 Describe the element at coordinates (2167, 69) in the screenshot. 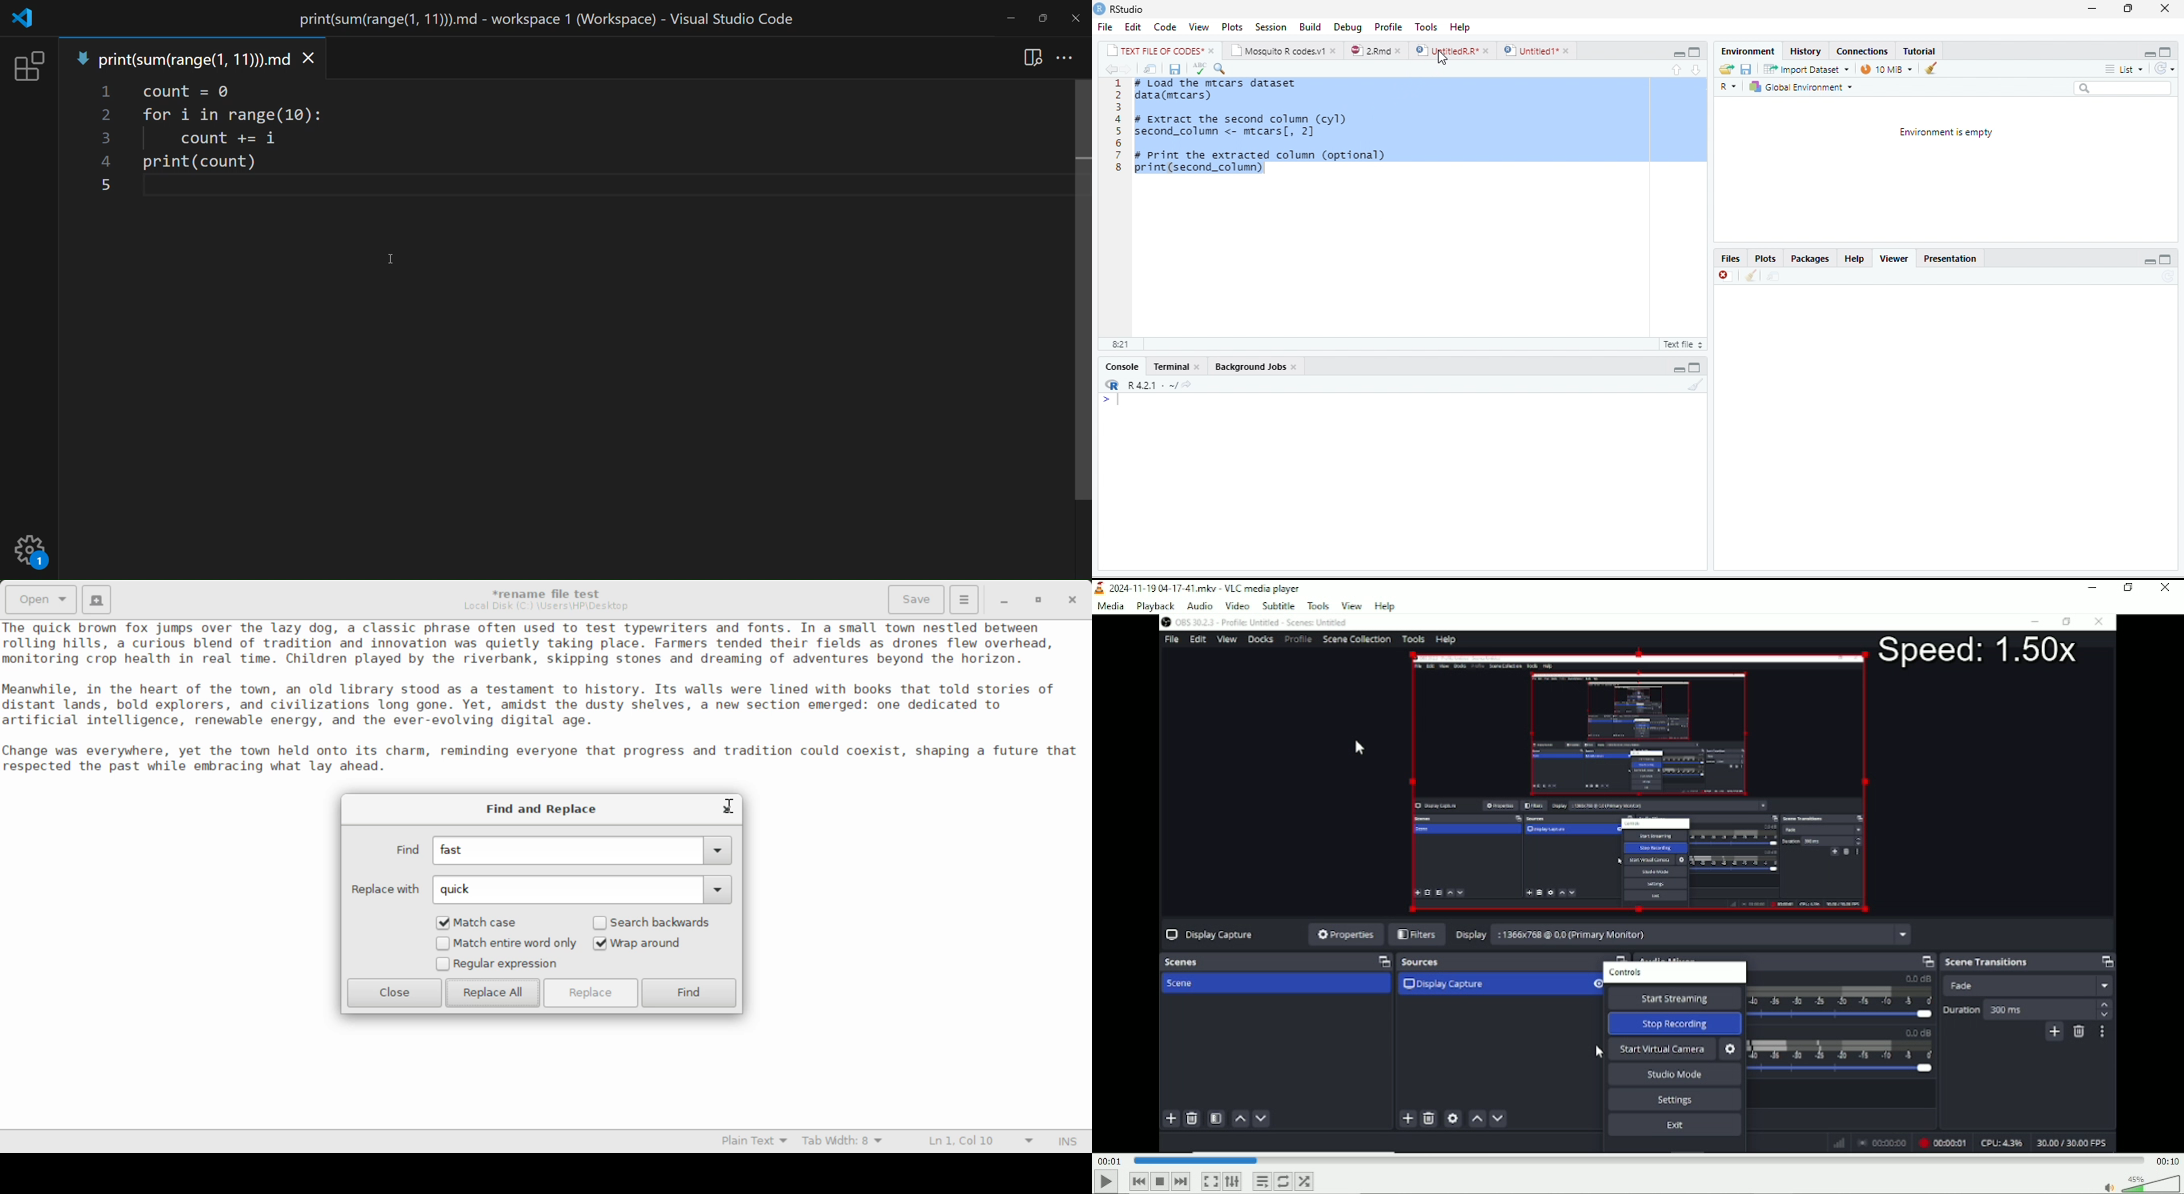

I see `refresh` at that location.